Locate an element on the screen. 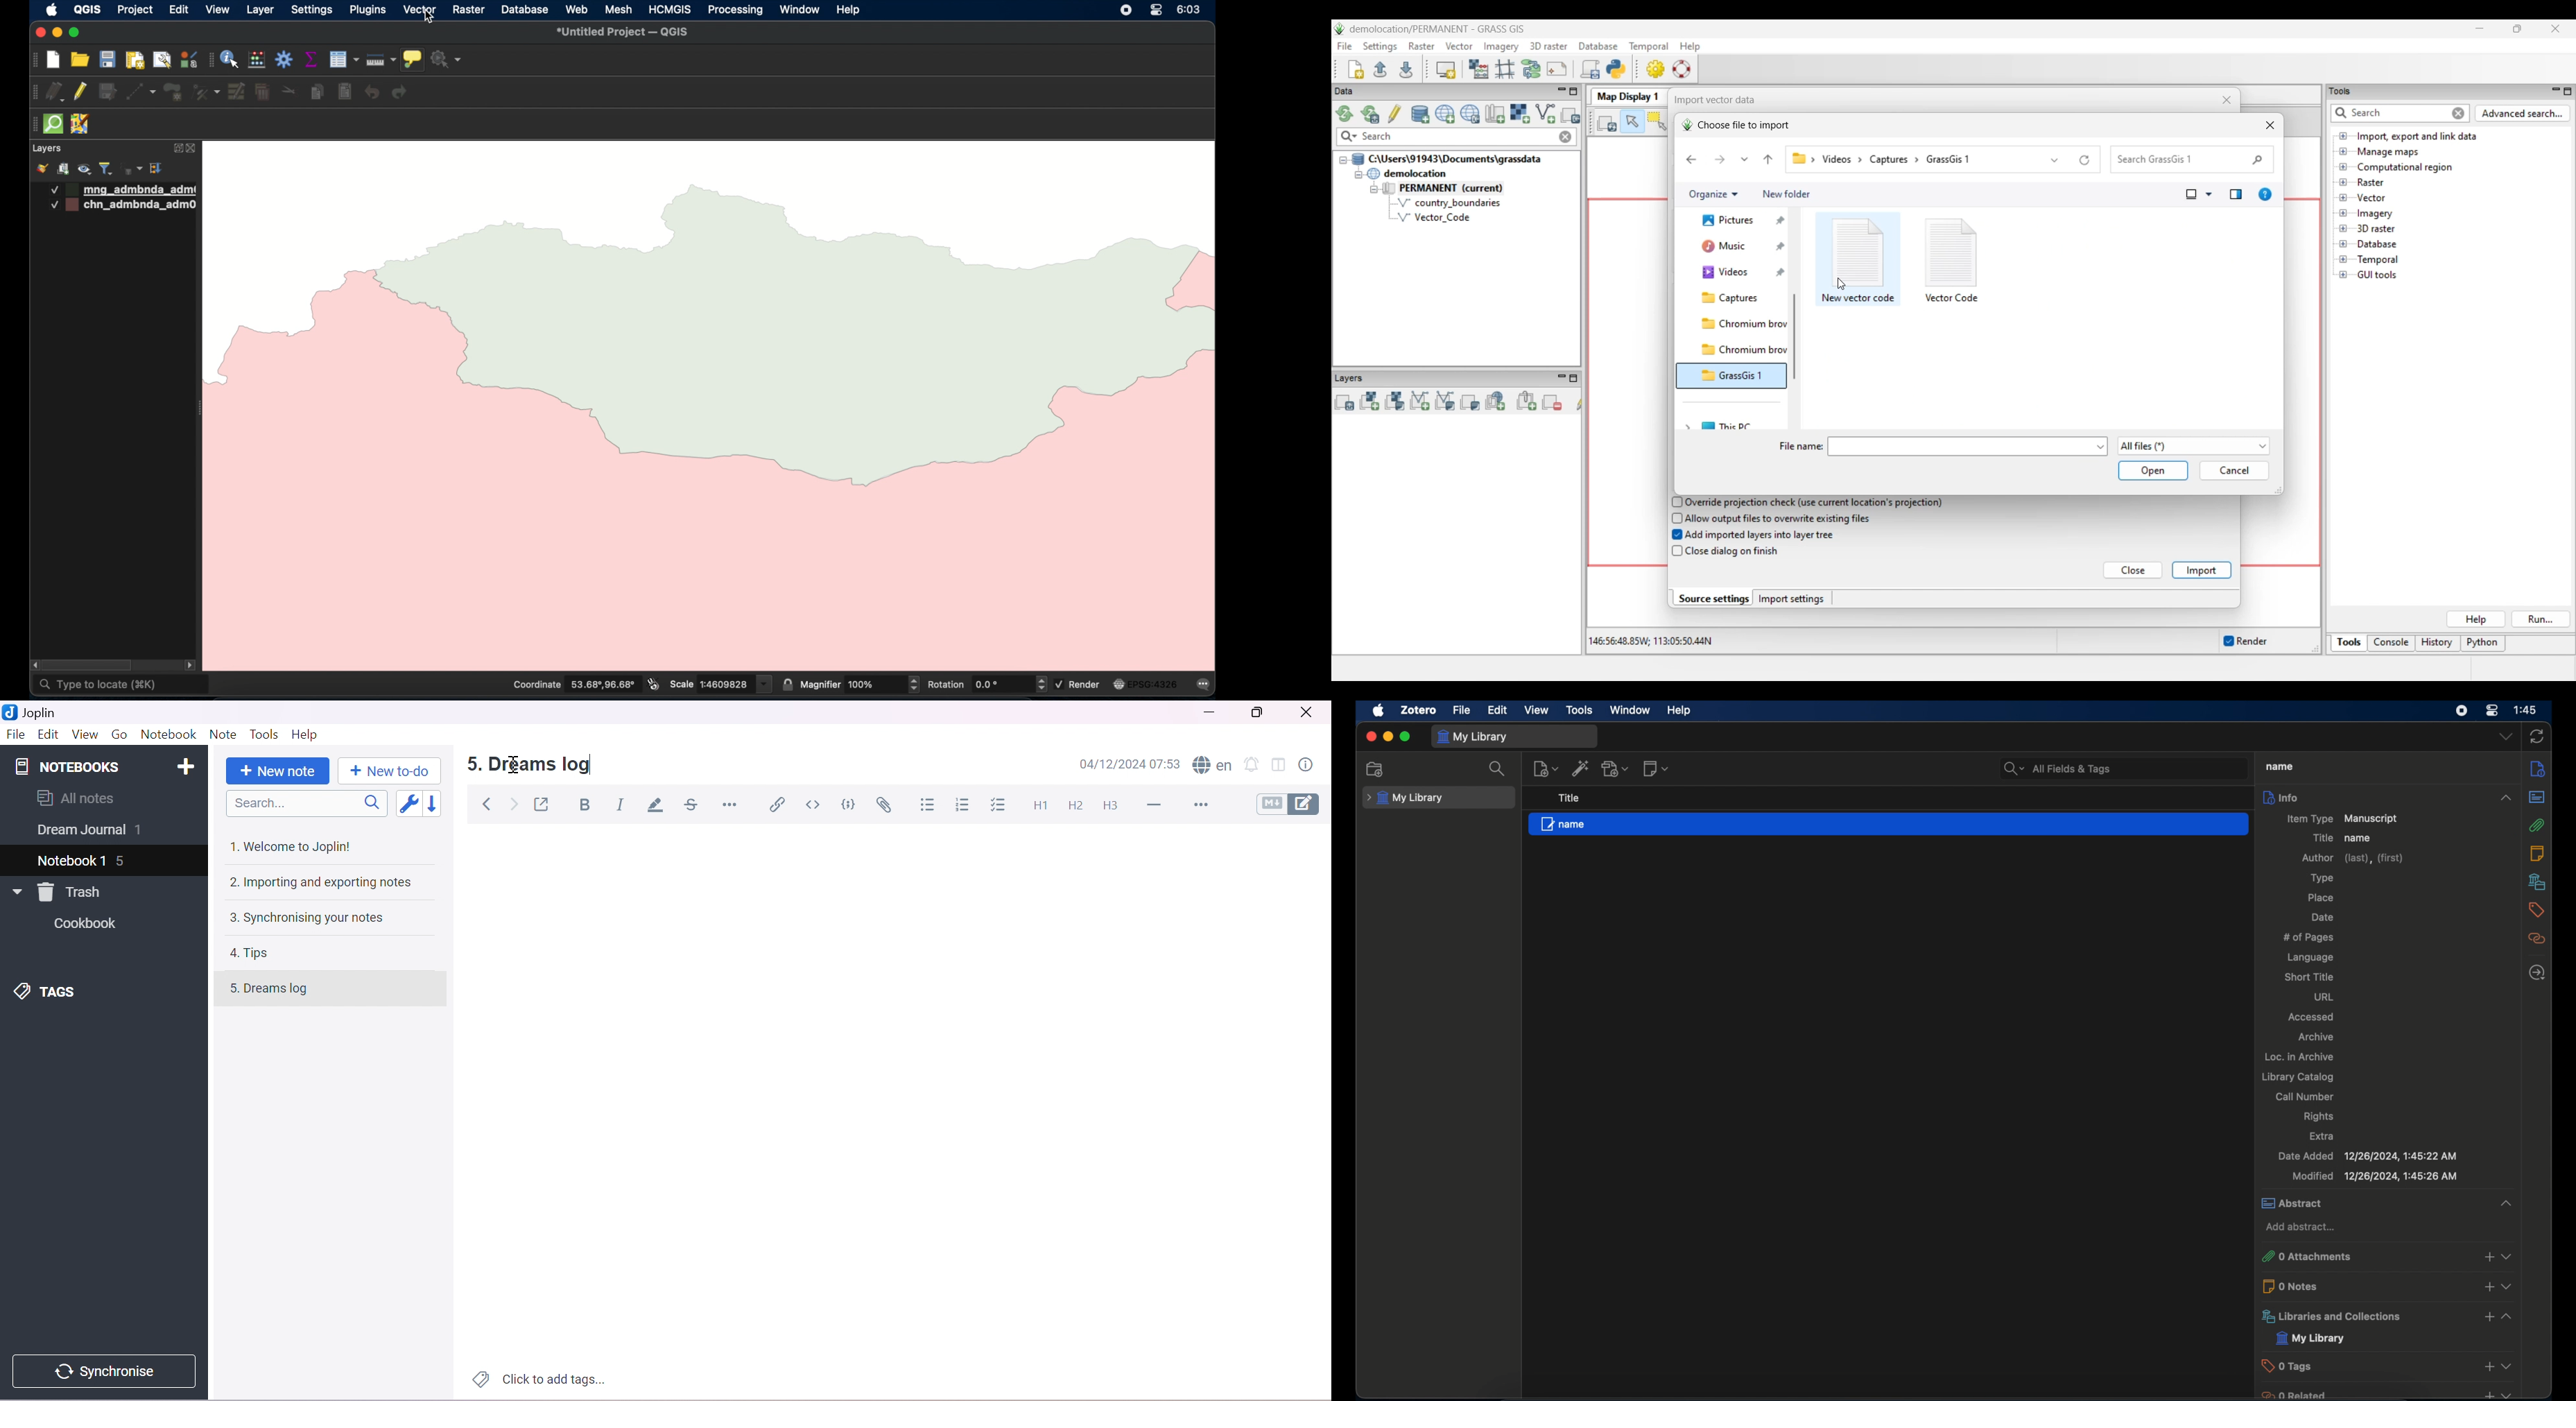  lock scale is located at coordinates (787, 683).